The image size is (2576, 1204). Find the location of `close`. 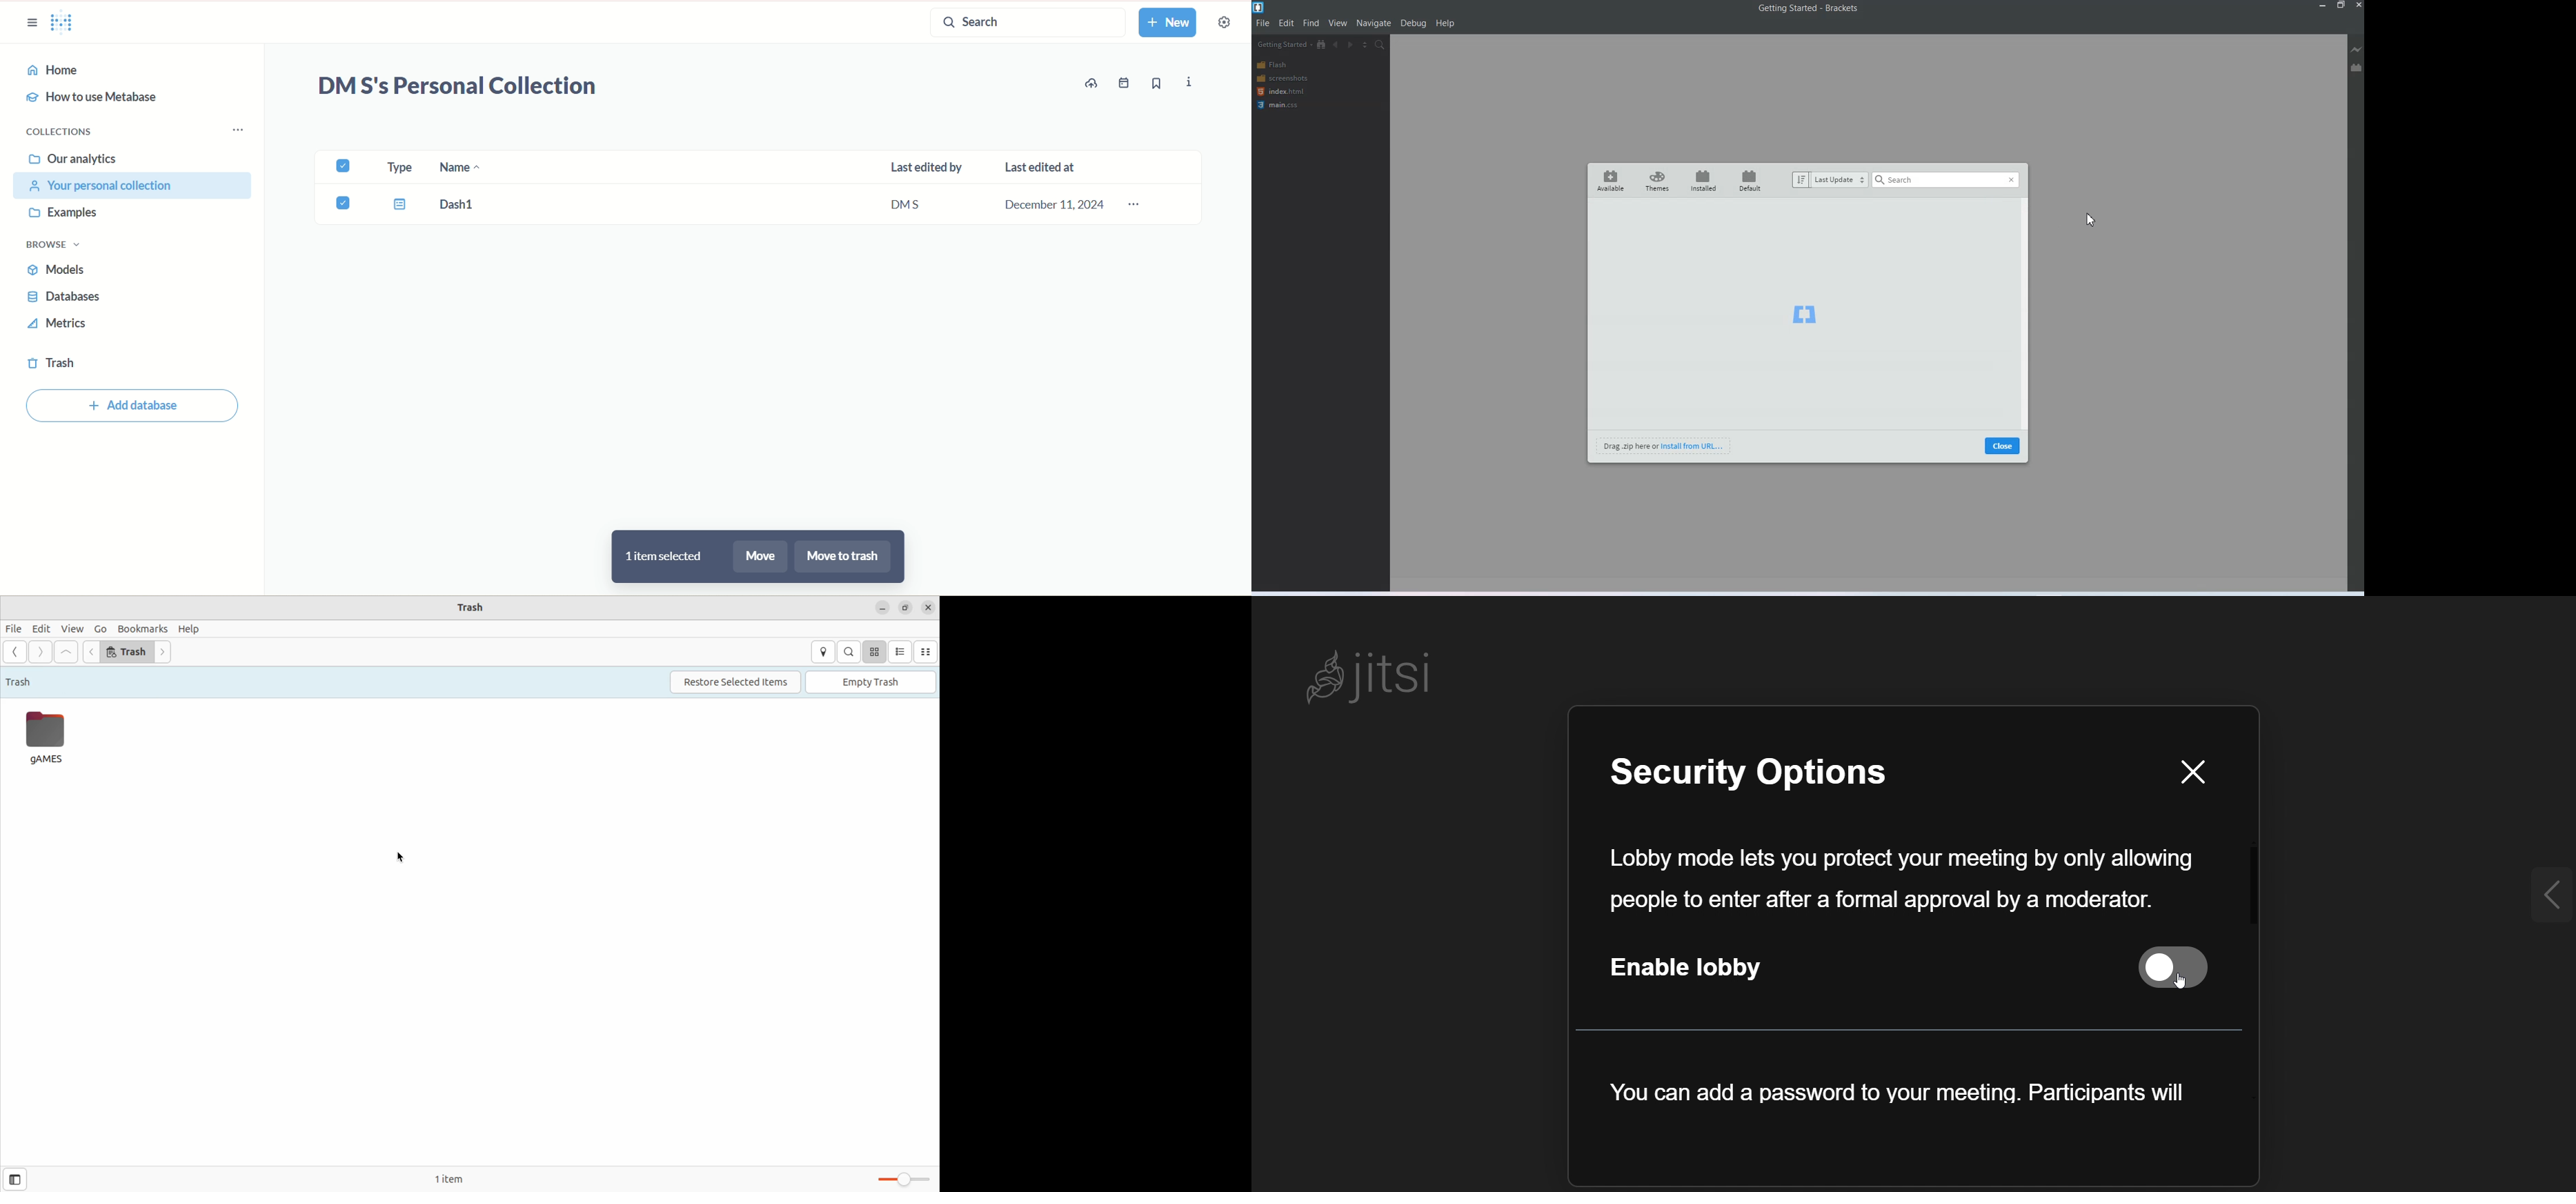

close is located at coordinates (929, 607).